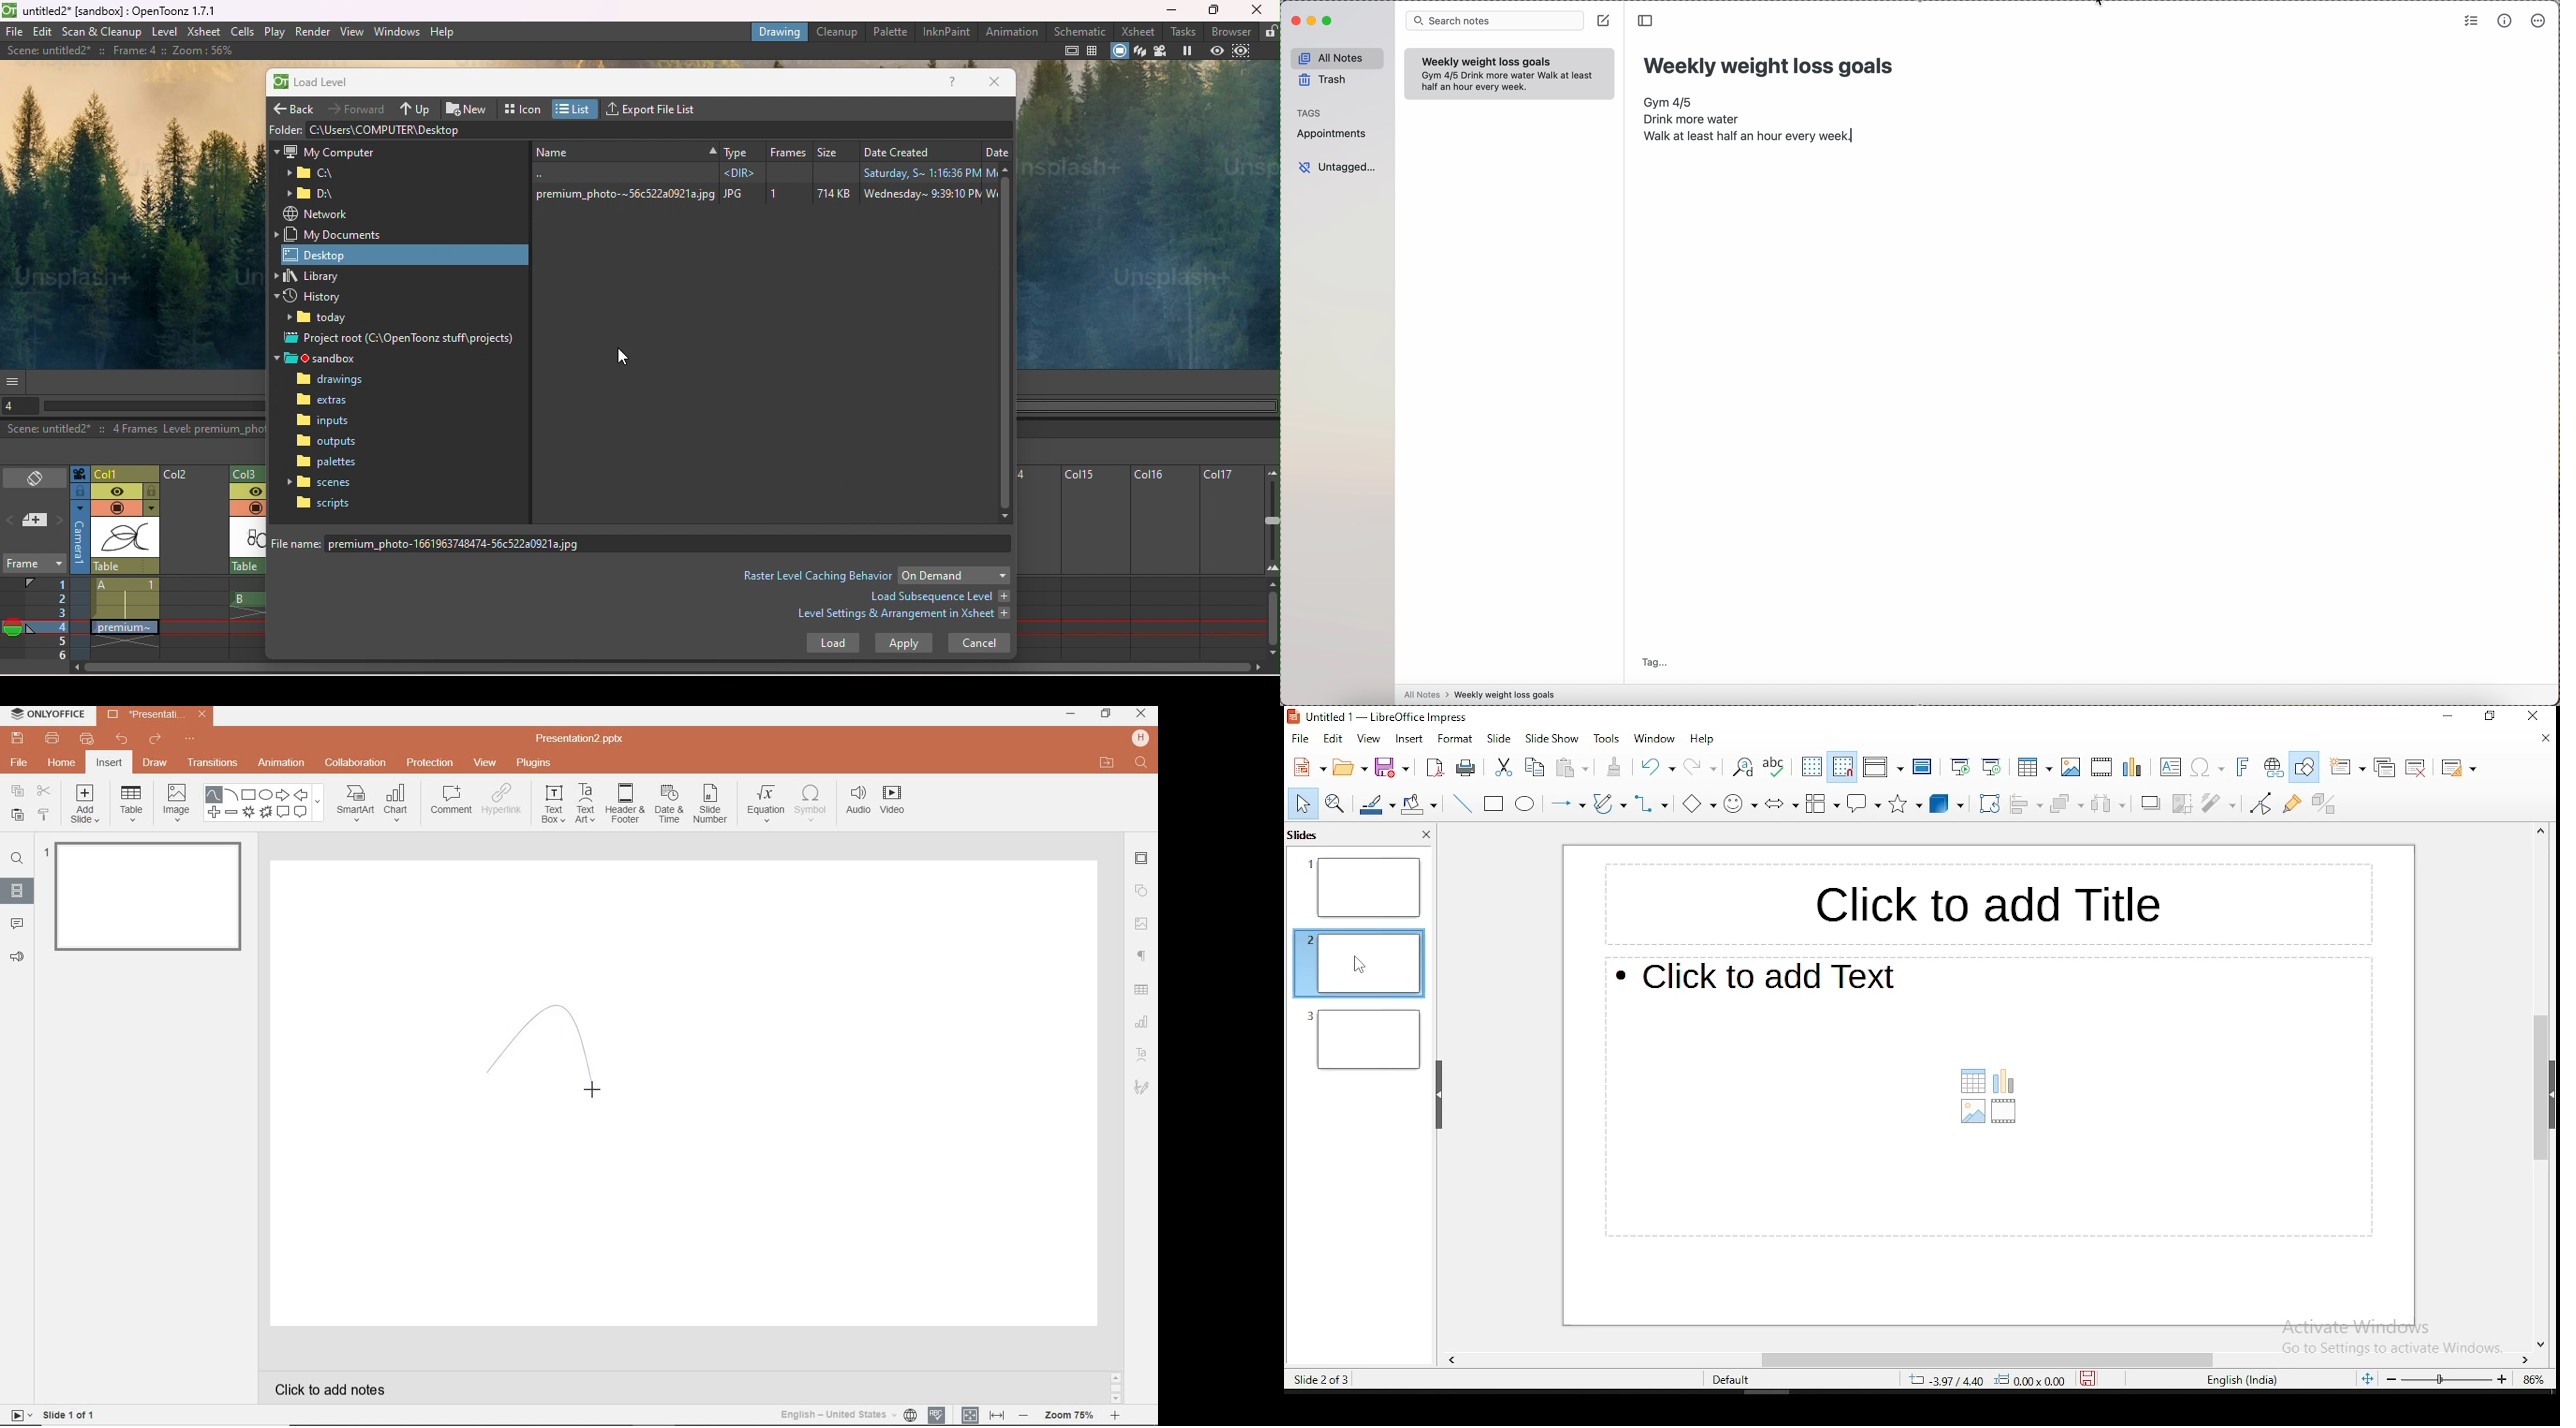 The height and width of the screenshot is (1428, 2576). Describe the element at coordinates (2151, 802) in the screenshot. I see `Shadow` at that location.